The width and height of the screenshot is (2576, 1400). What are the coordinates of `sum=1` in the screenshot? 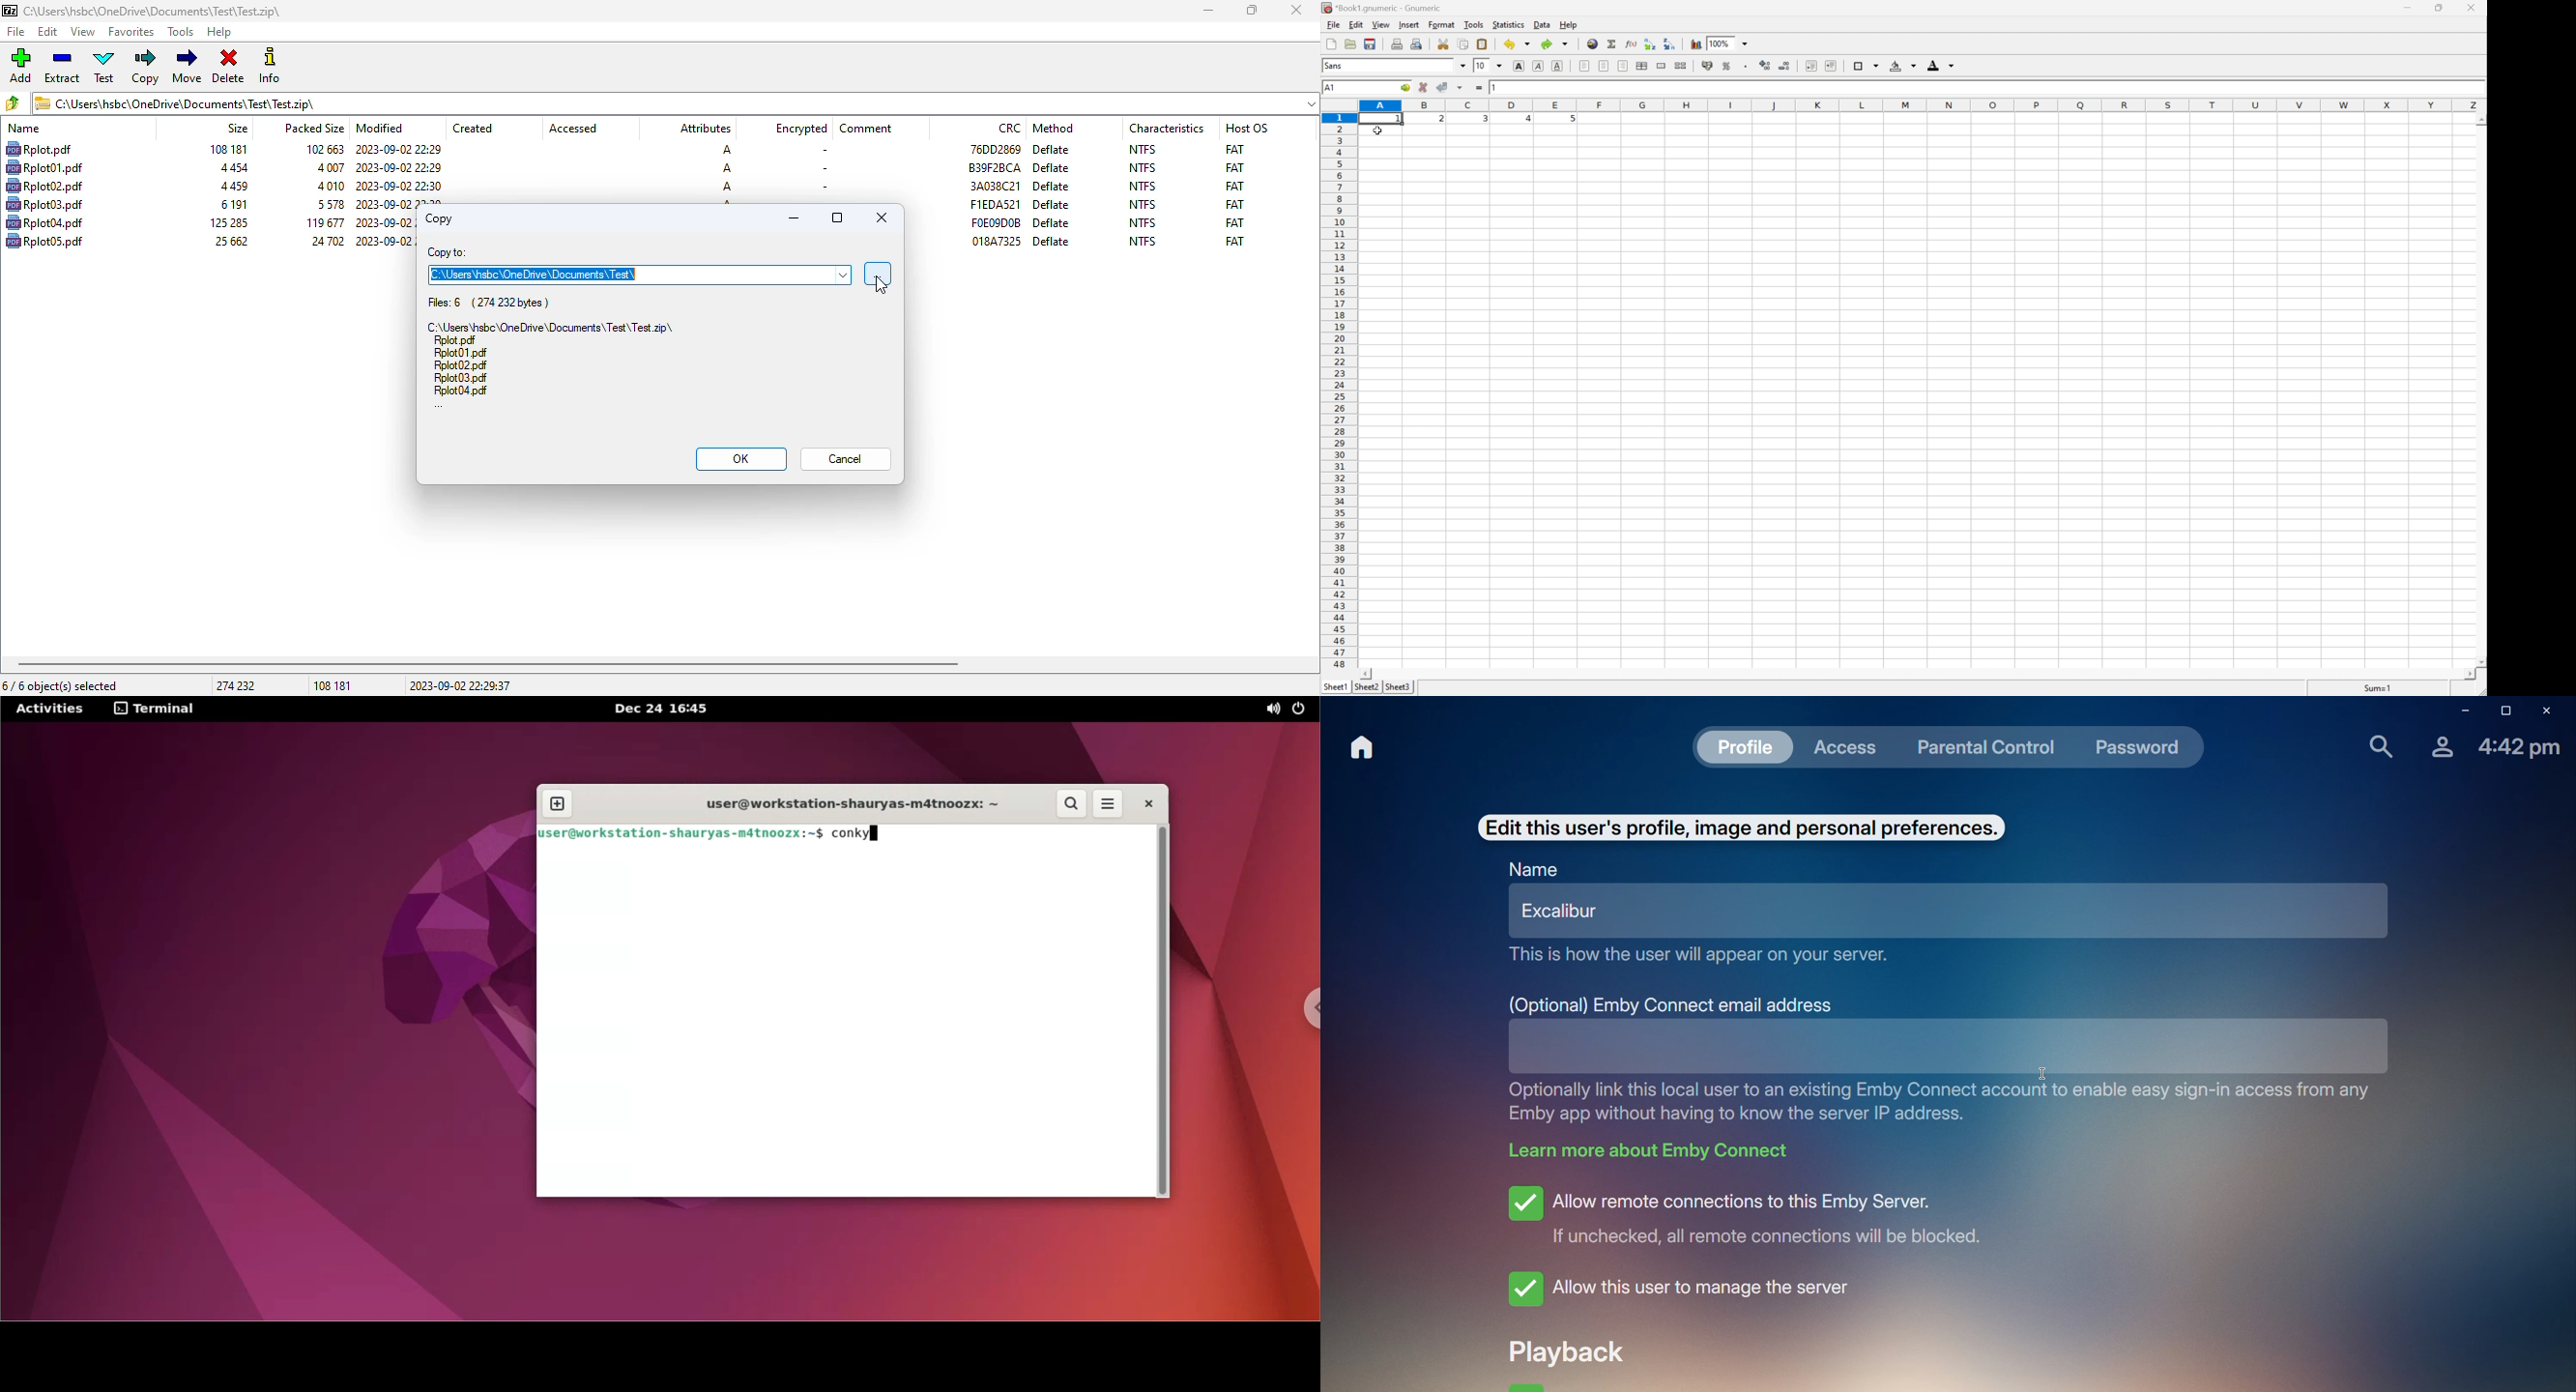 It's located at (2378, 690).